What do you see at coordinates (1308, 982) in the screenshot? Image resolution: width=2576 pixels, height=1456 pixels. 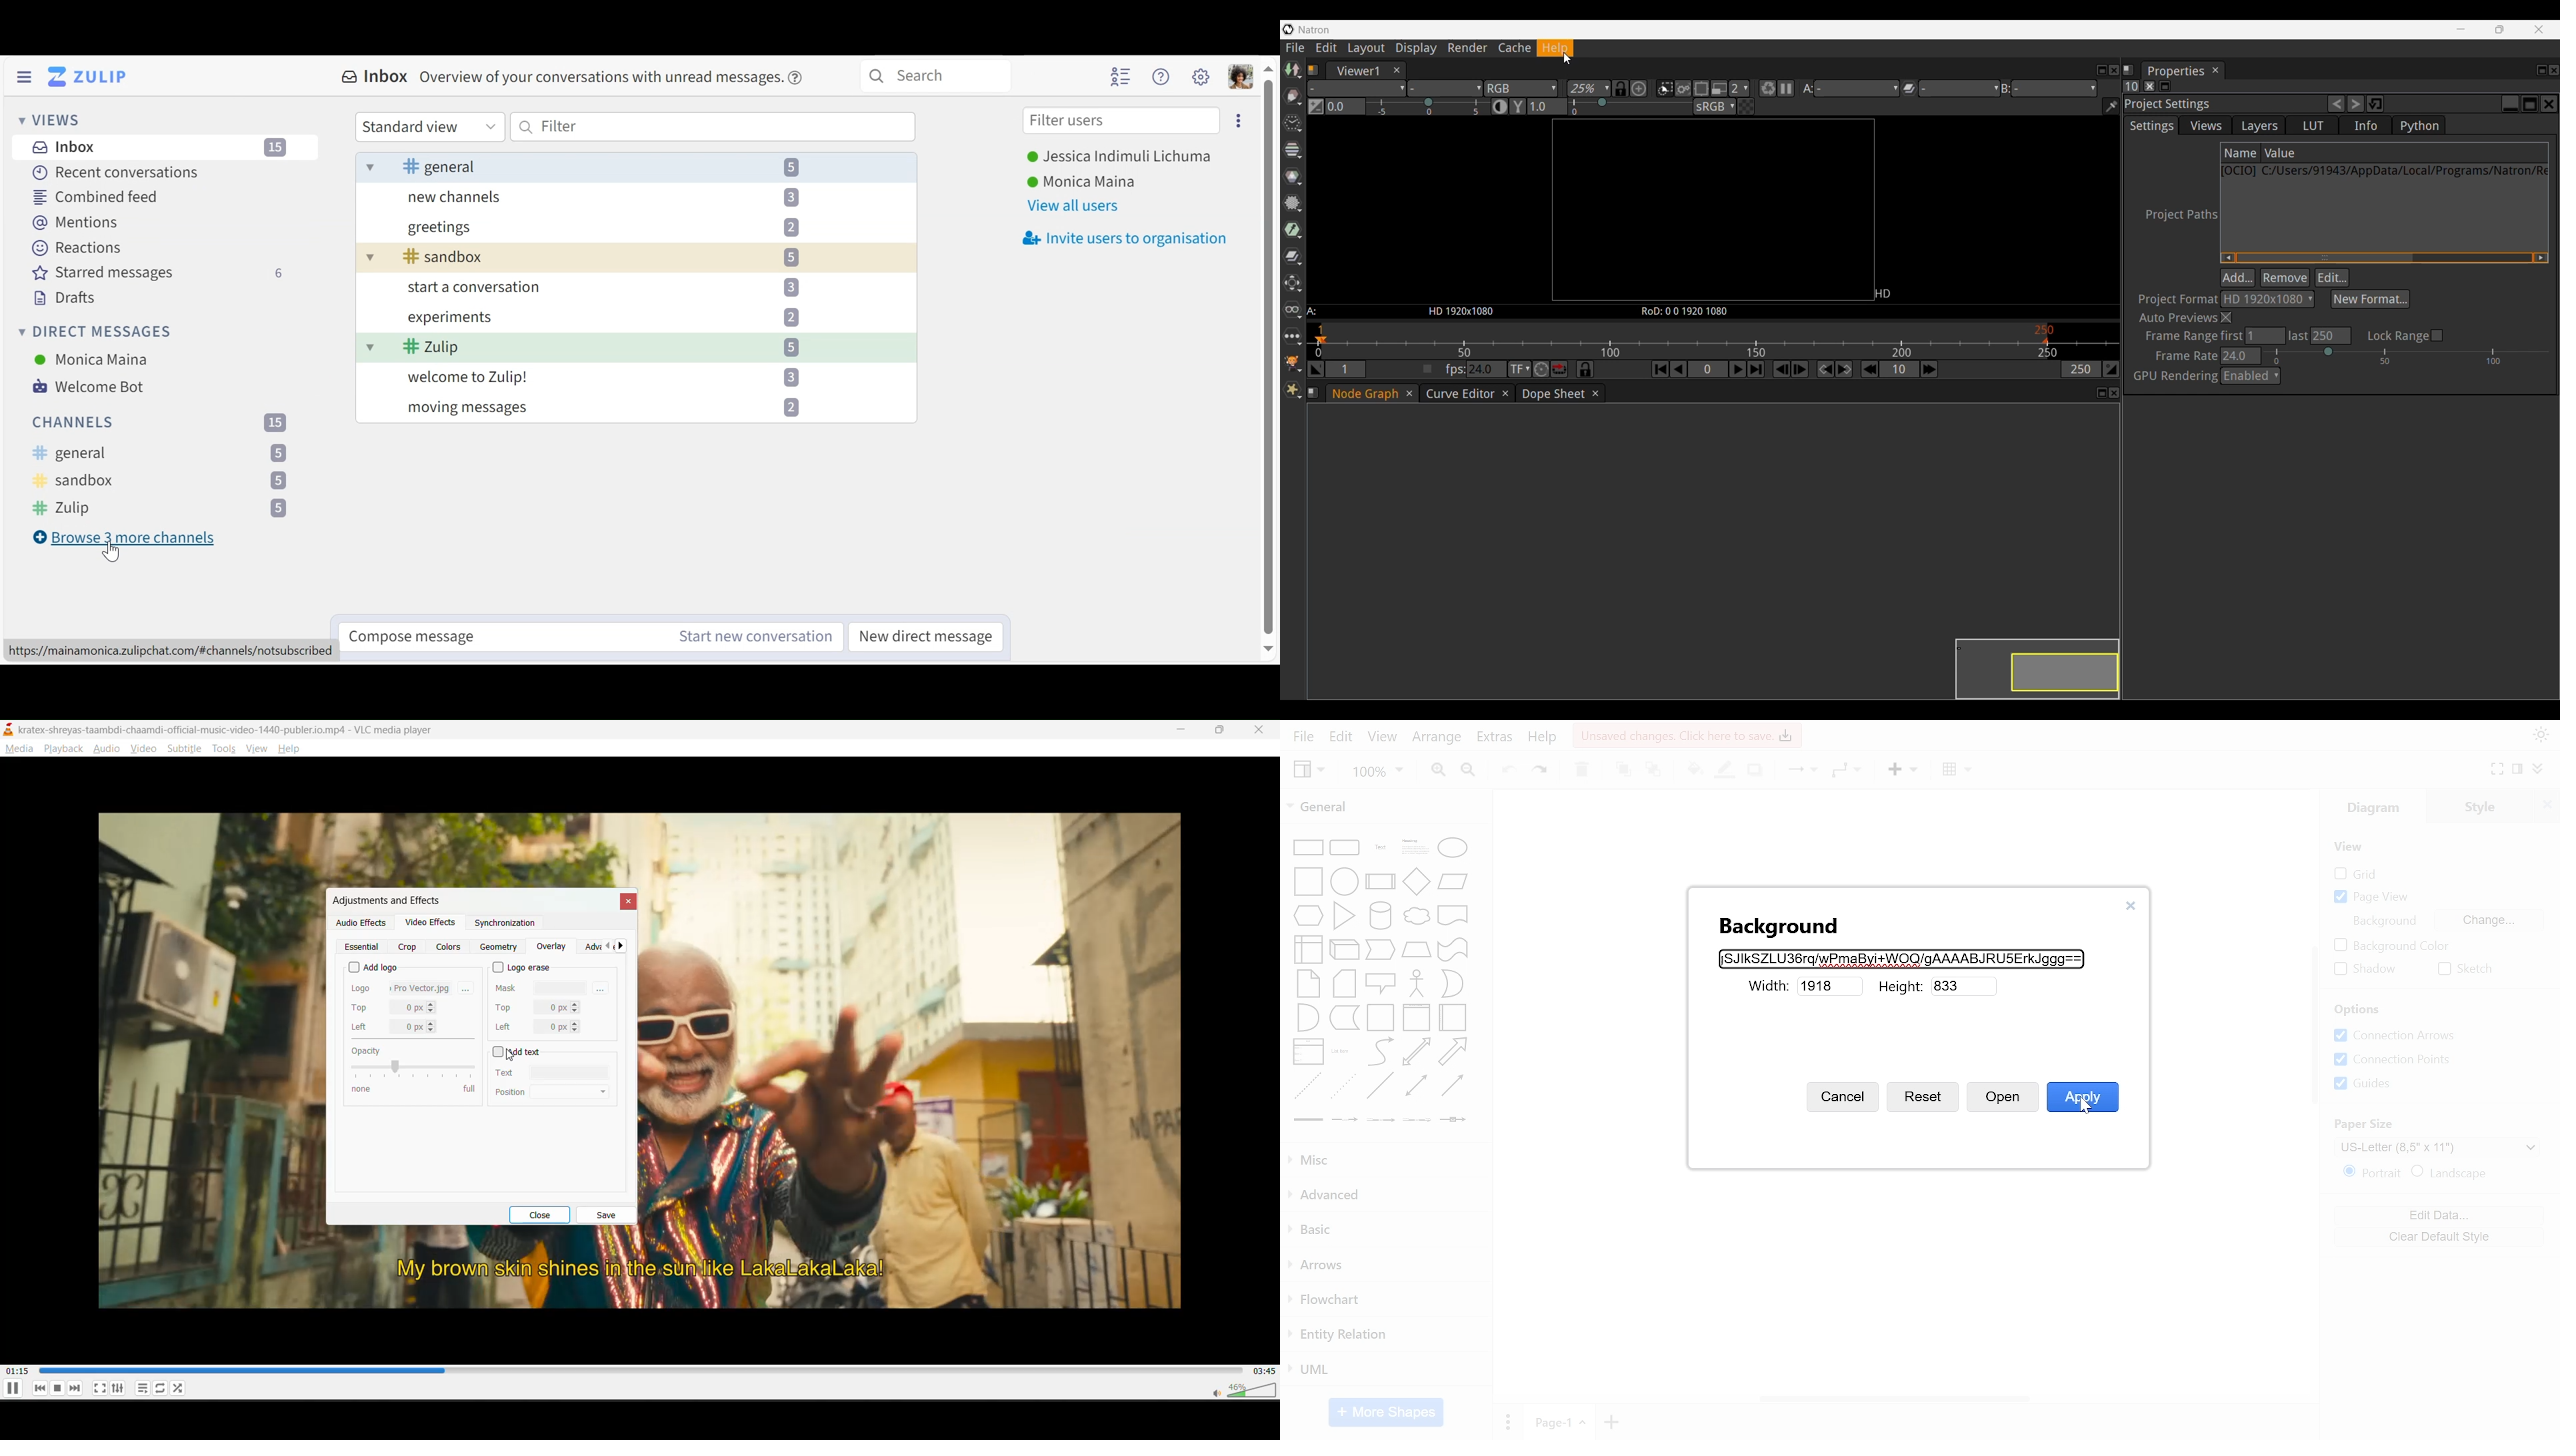 I see `general shapes` at bounding box center [1308, 982].